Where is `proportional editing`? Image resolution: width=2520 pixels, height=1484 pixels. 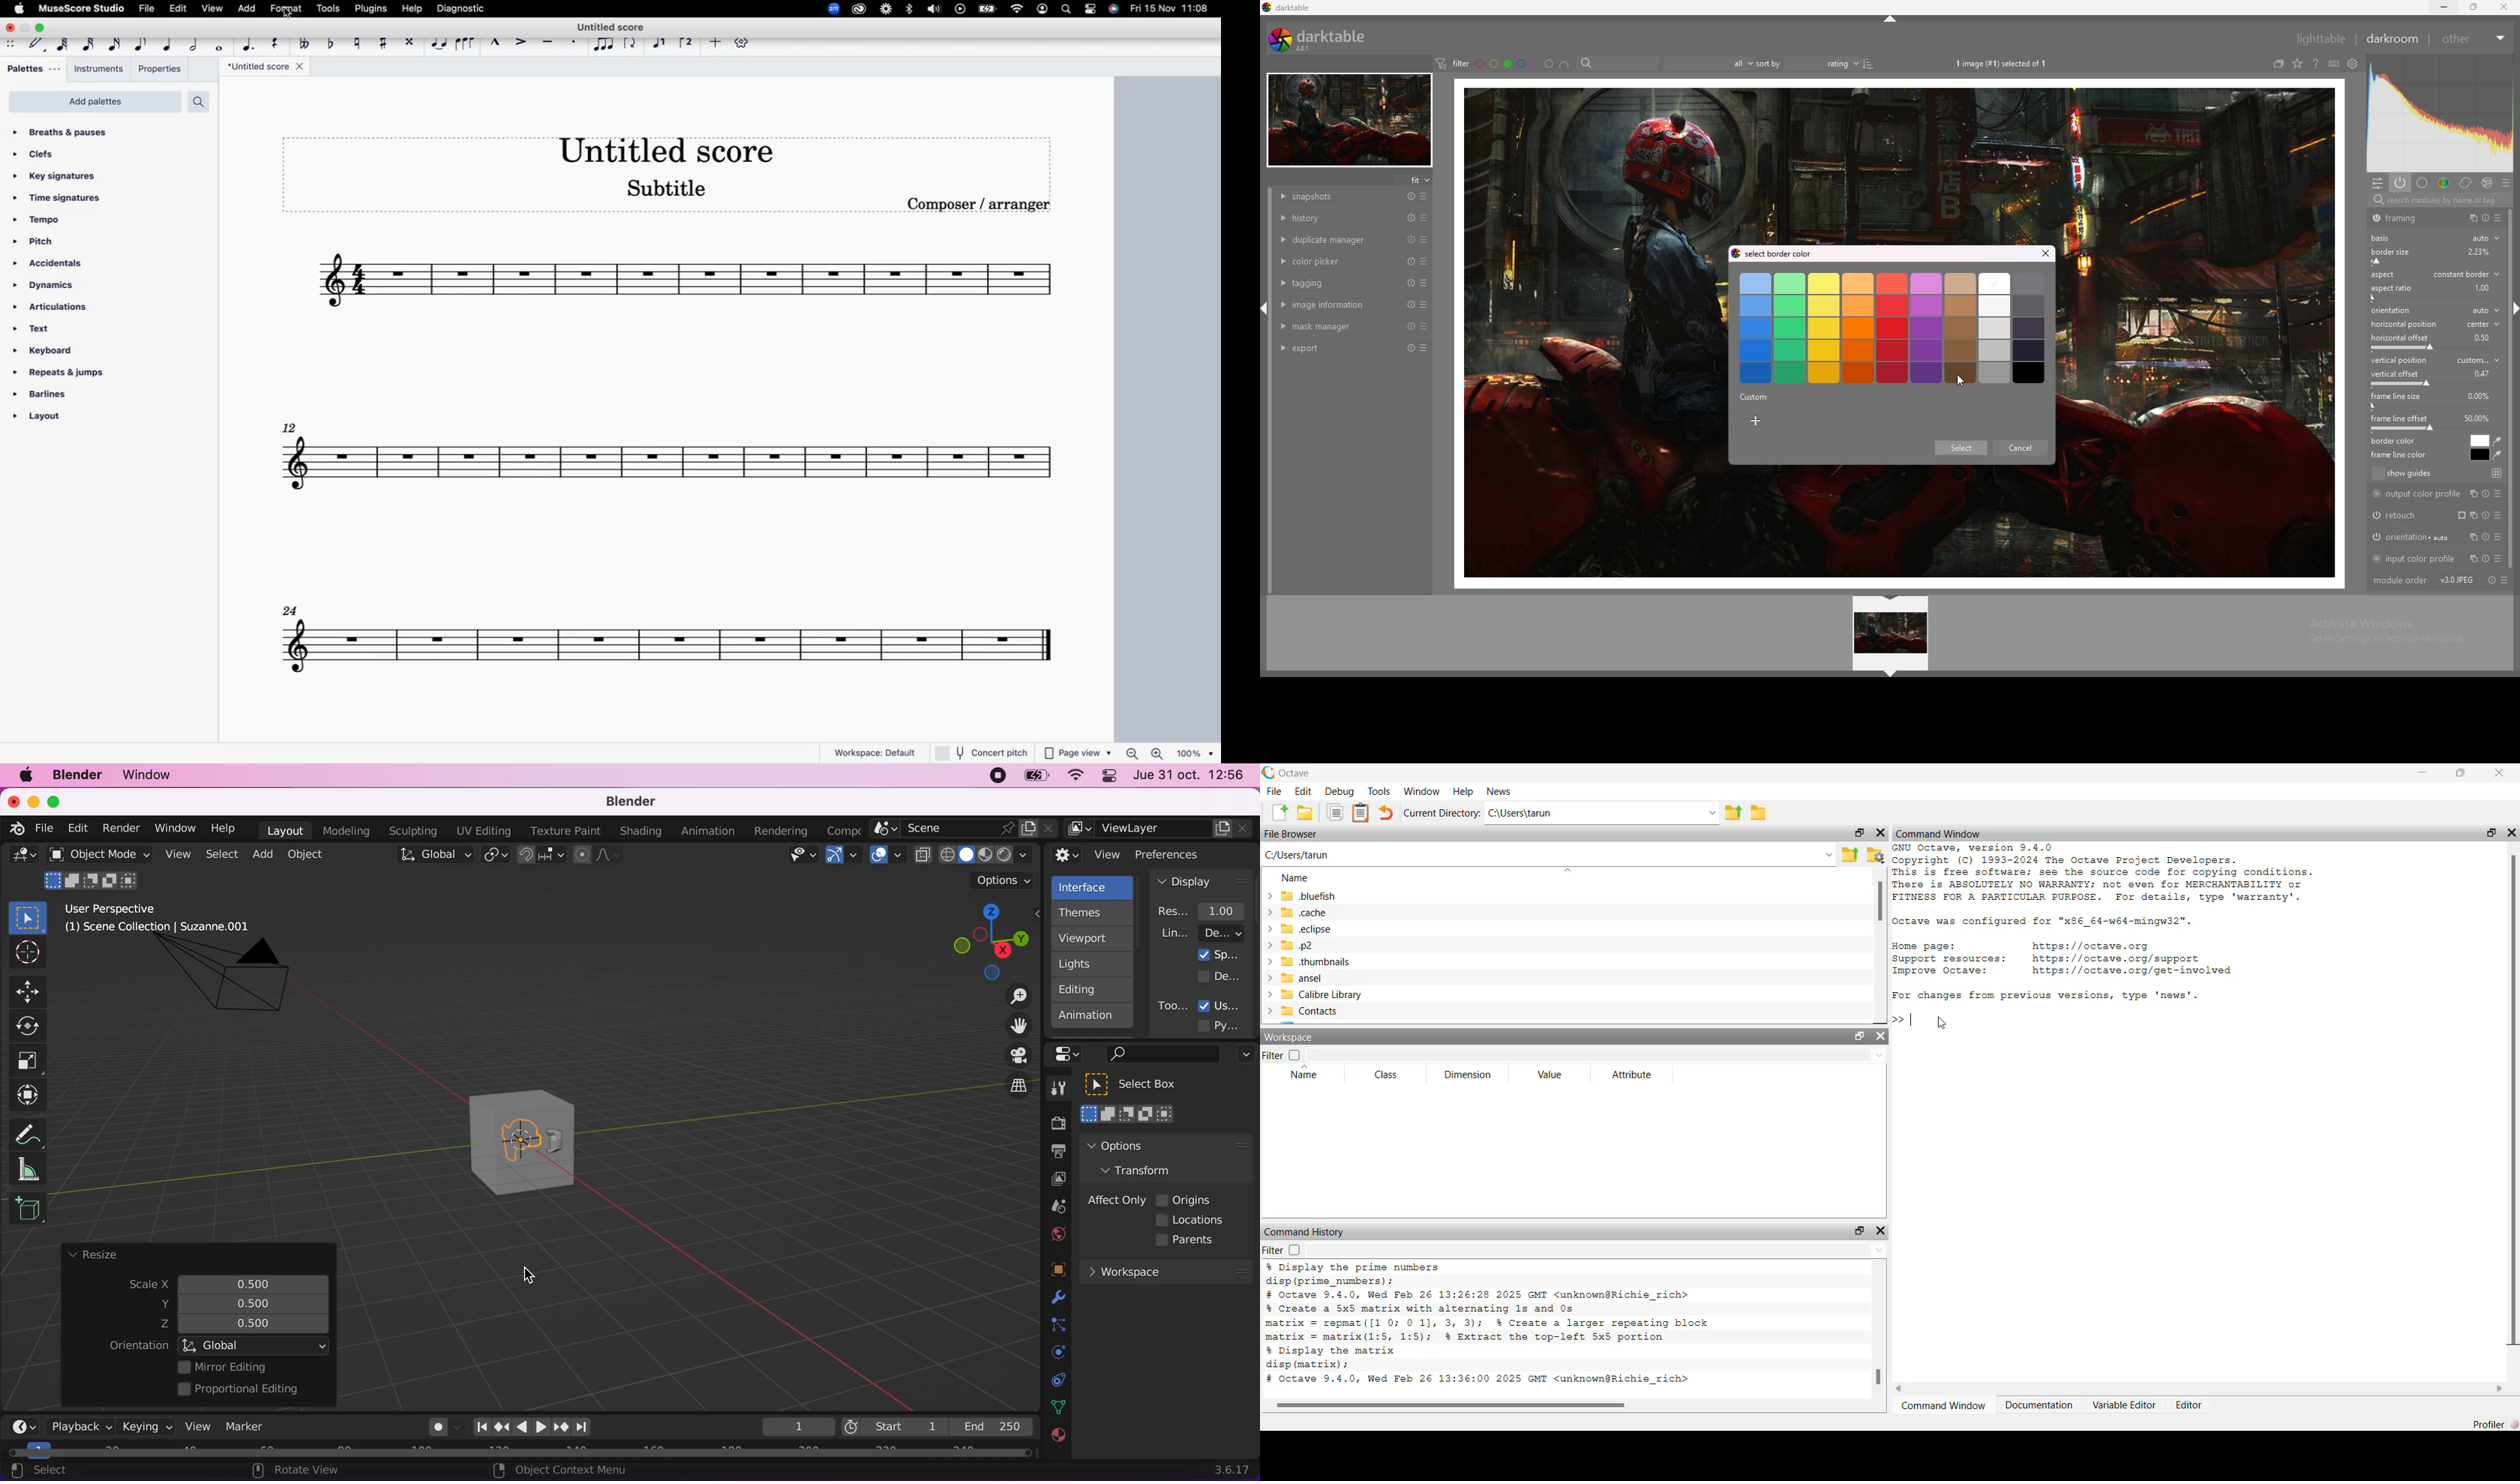 proportional editing is located at coordinates (245, 1390).